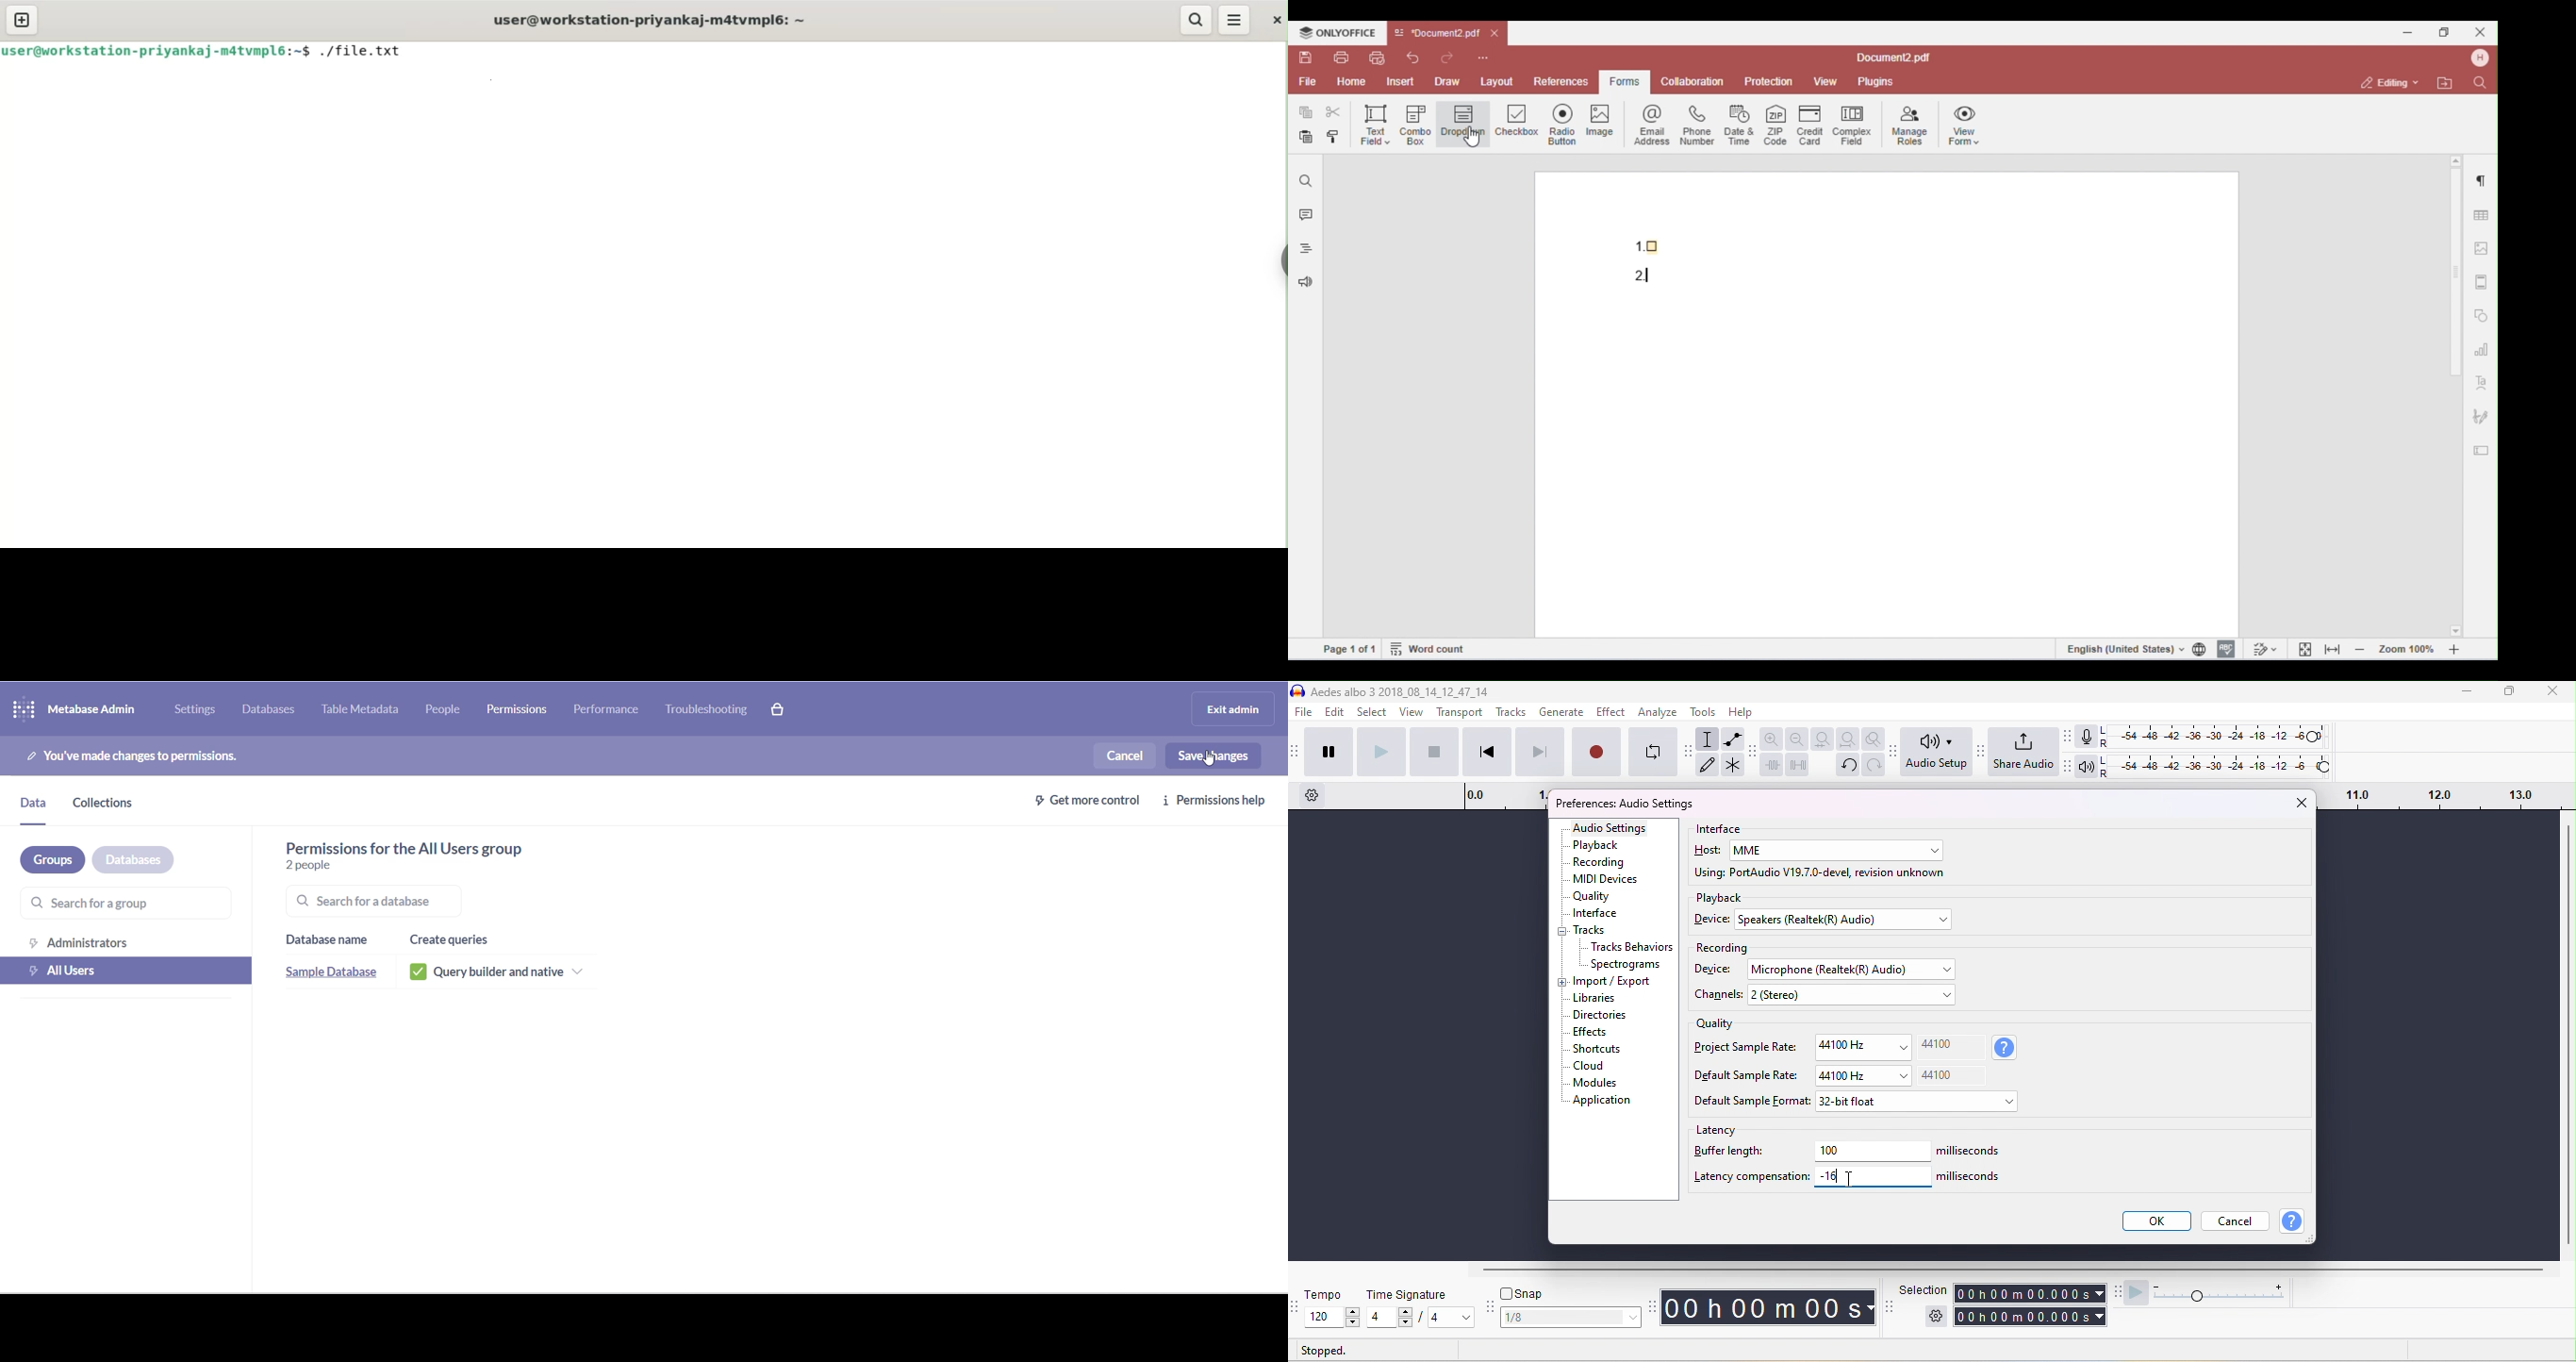 The height and width of the screenshot is (1372, 2576). I want to click on record, so click(1595, 750).